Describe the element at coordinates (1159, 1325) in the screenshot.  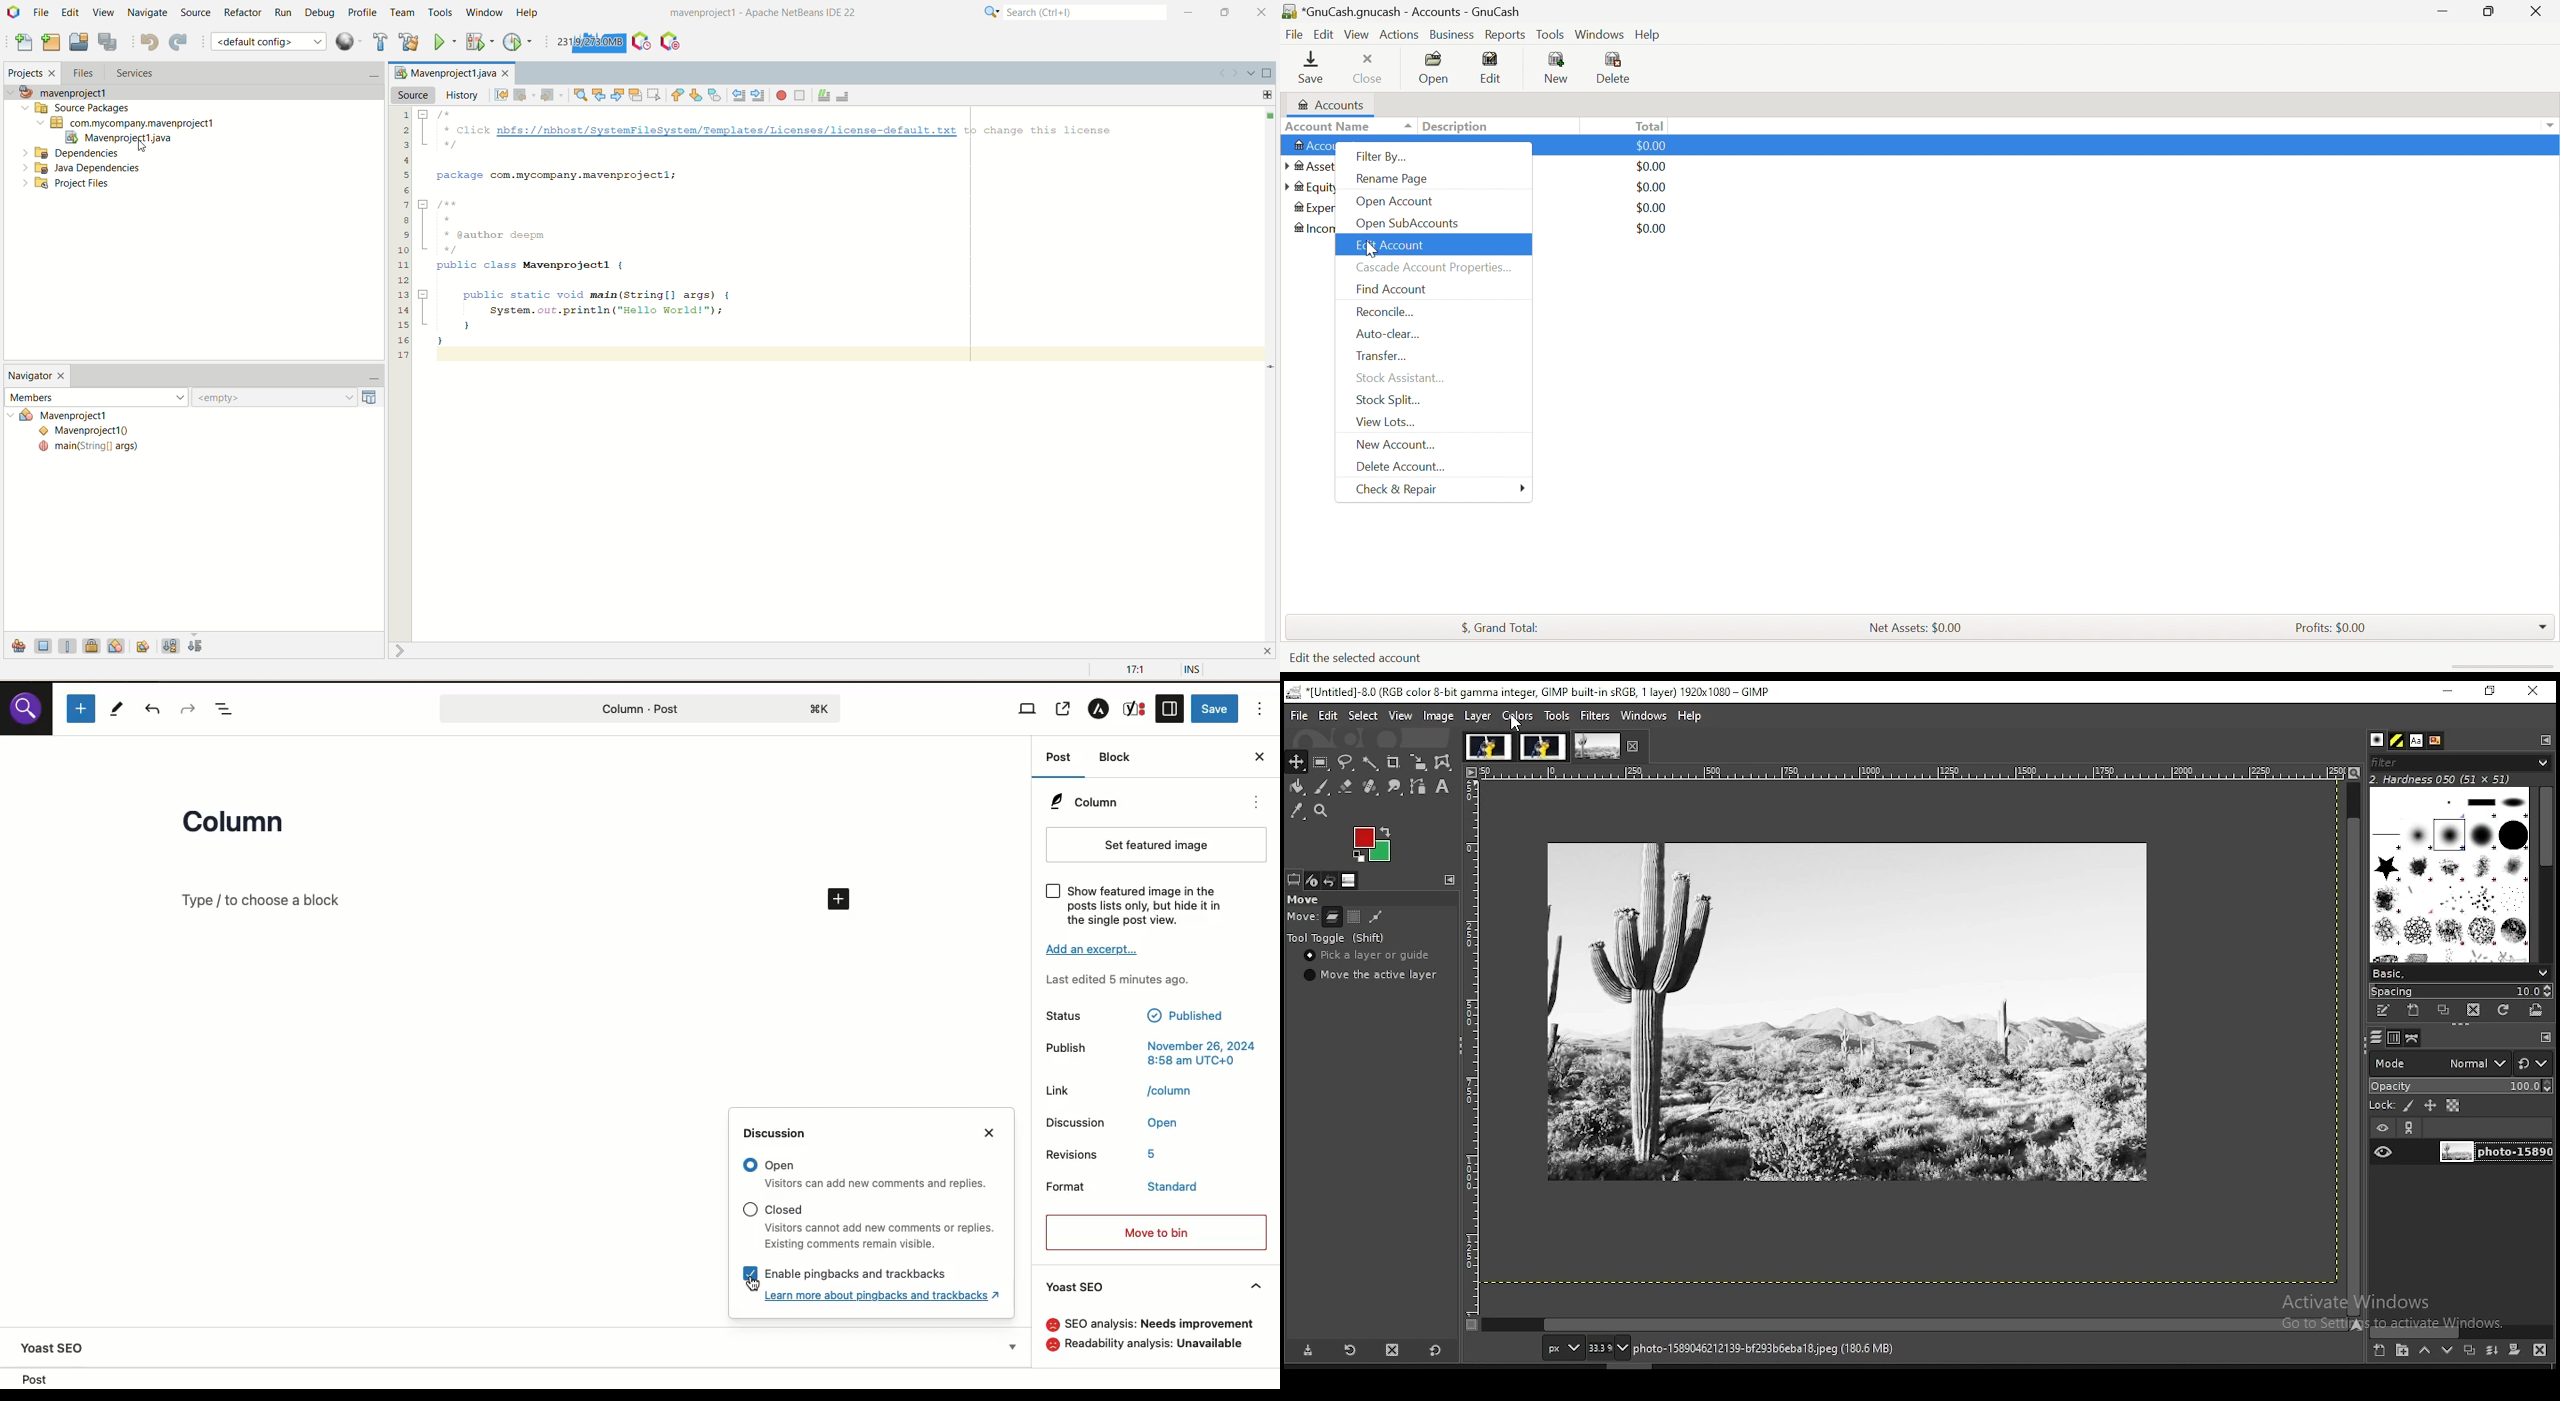
I see `text` at that location.